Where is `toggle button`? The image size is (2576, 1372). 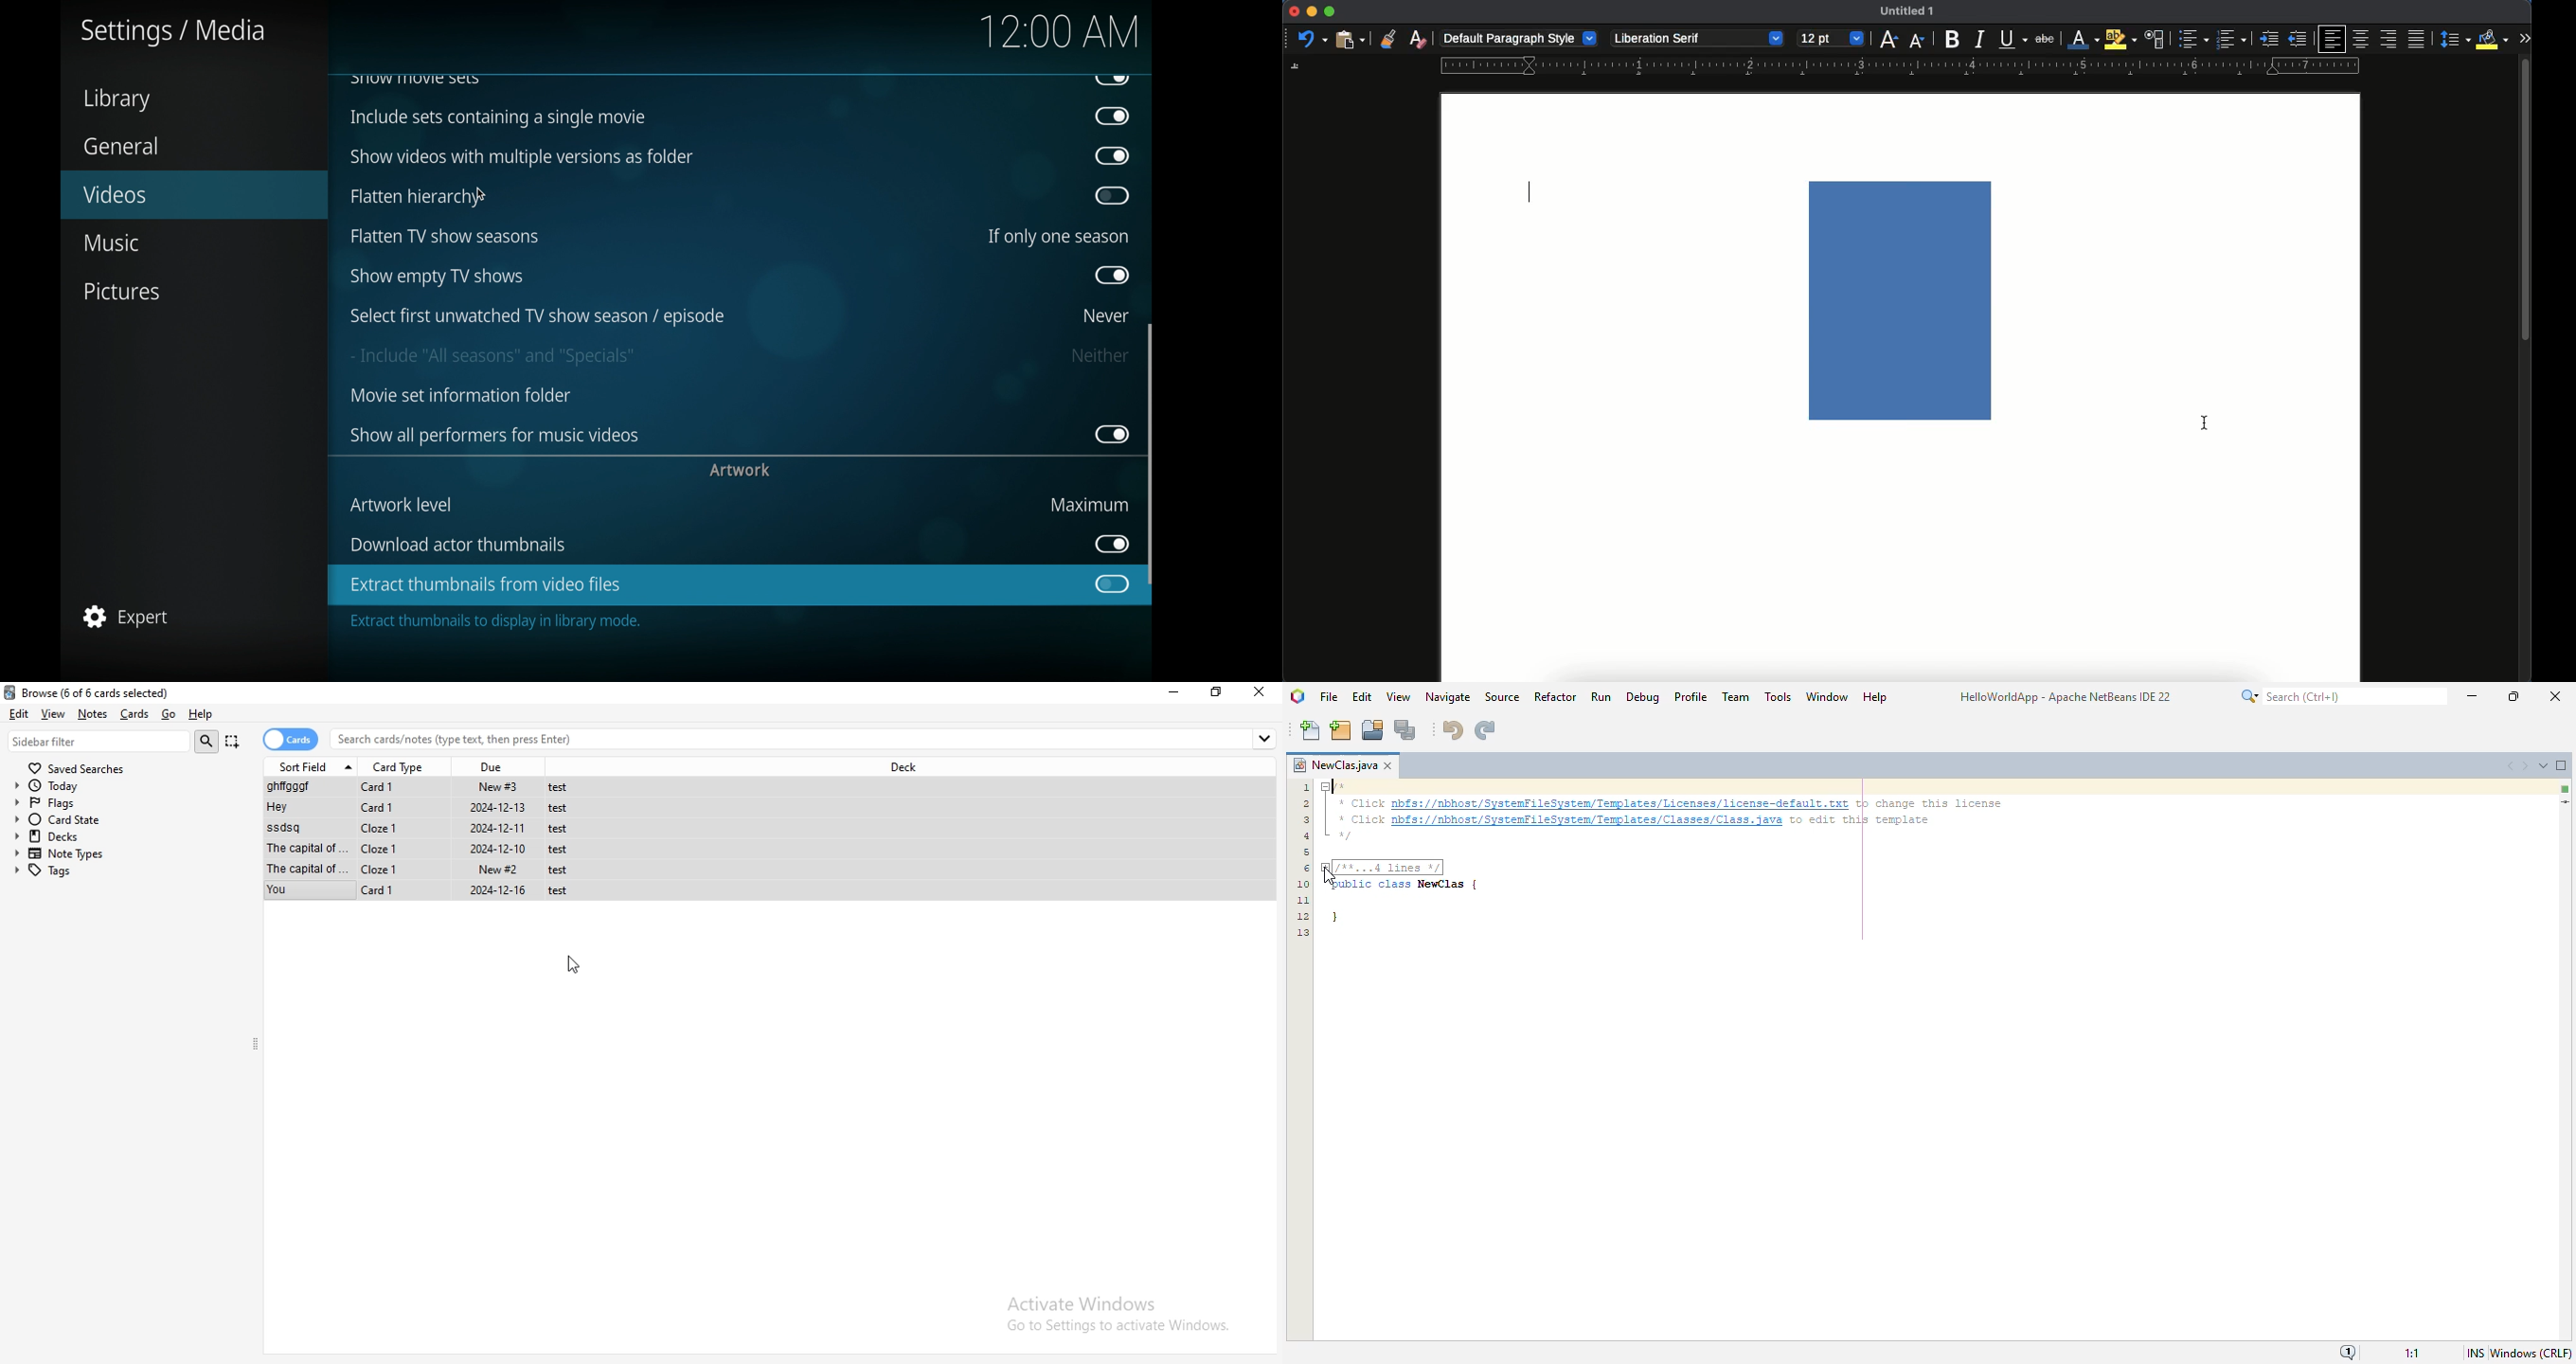
toggle button is located at coordinates (1111, 545).